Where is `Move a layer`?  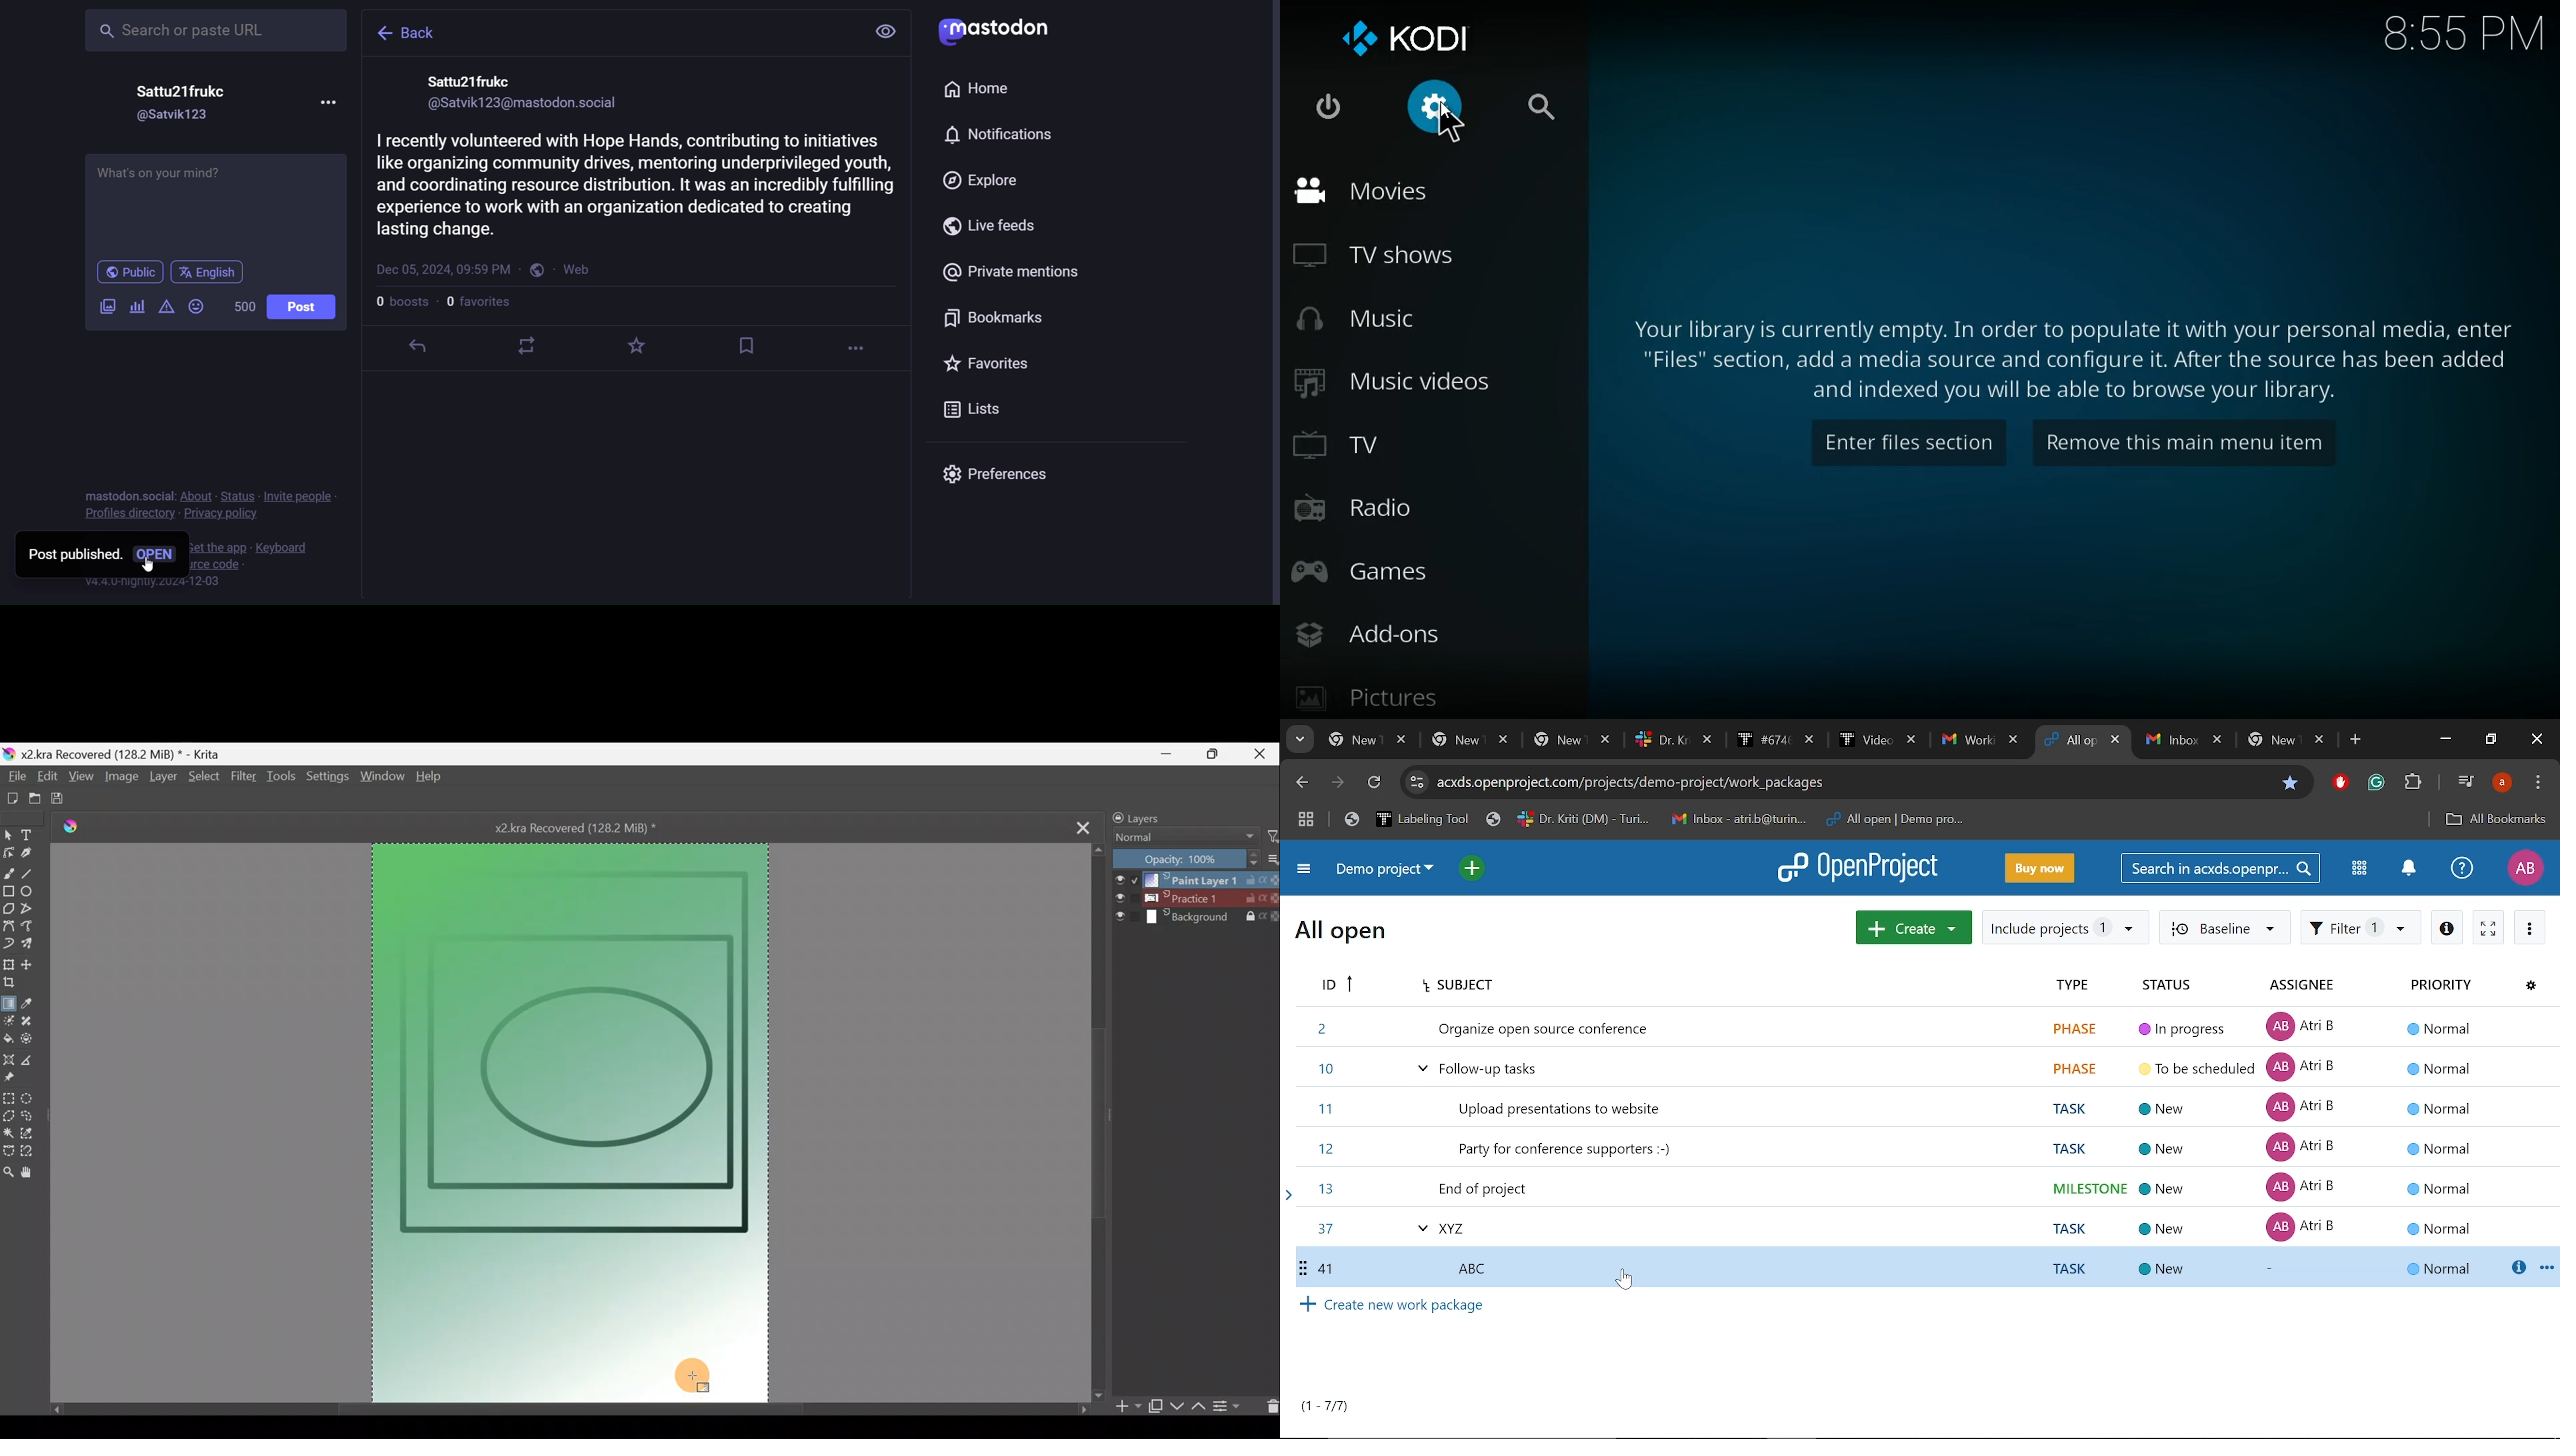 Move a layer is located at coordinates (33, 964).